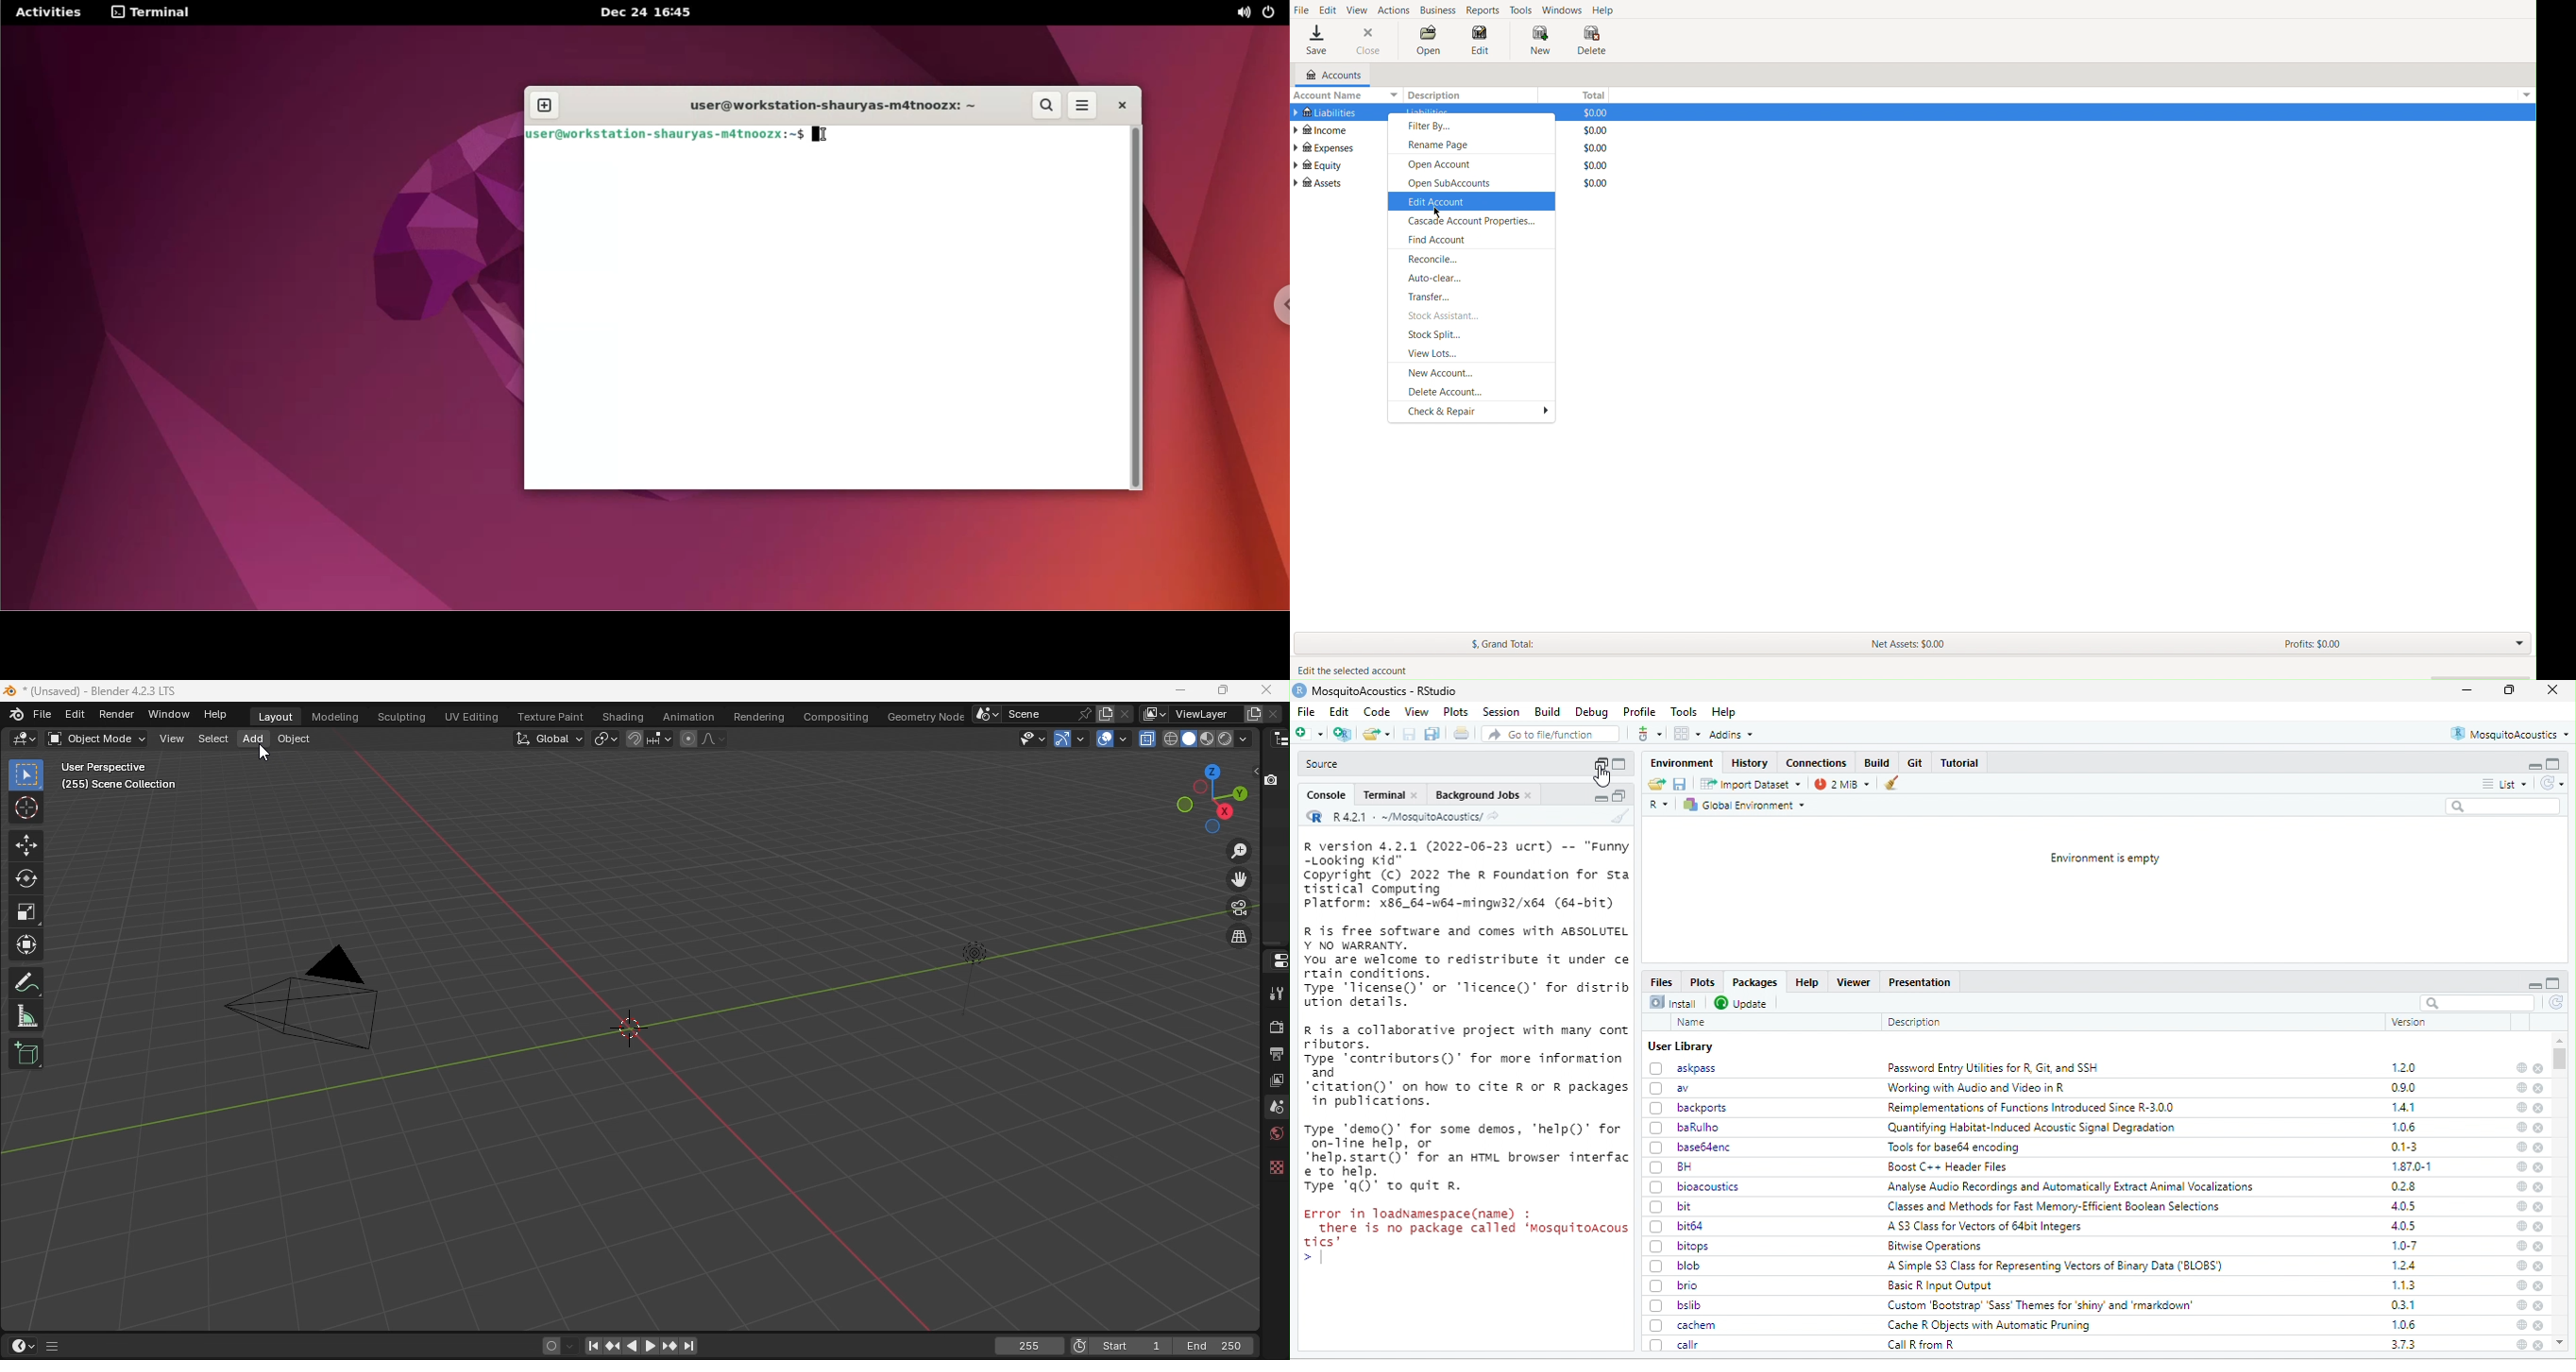 The width and height of the screenshot is (2576, 1372). Describe the element at coordinates (1561, 2422) in the screenshot. I see `Jump to first/last frame in frame range` at that location.